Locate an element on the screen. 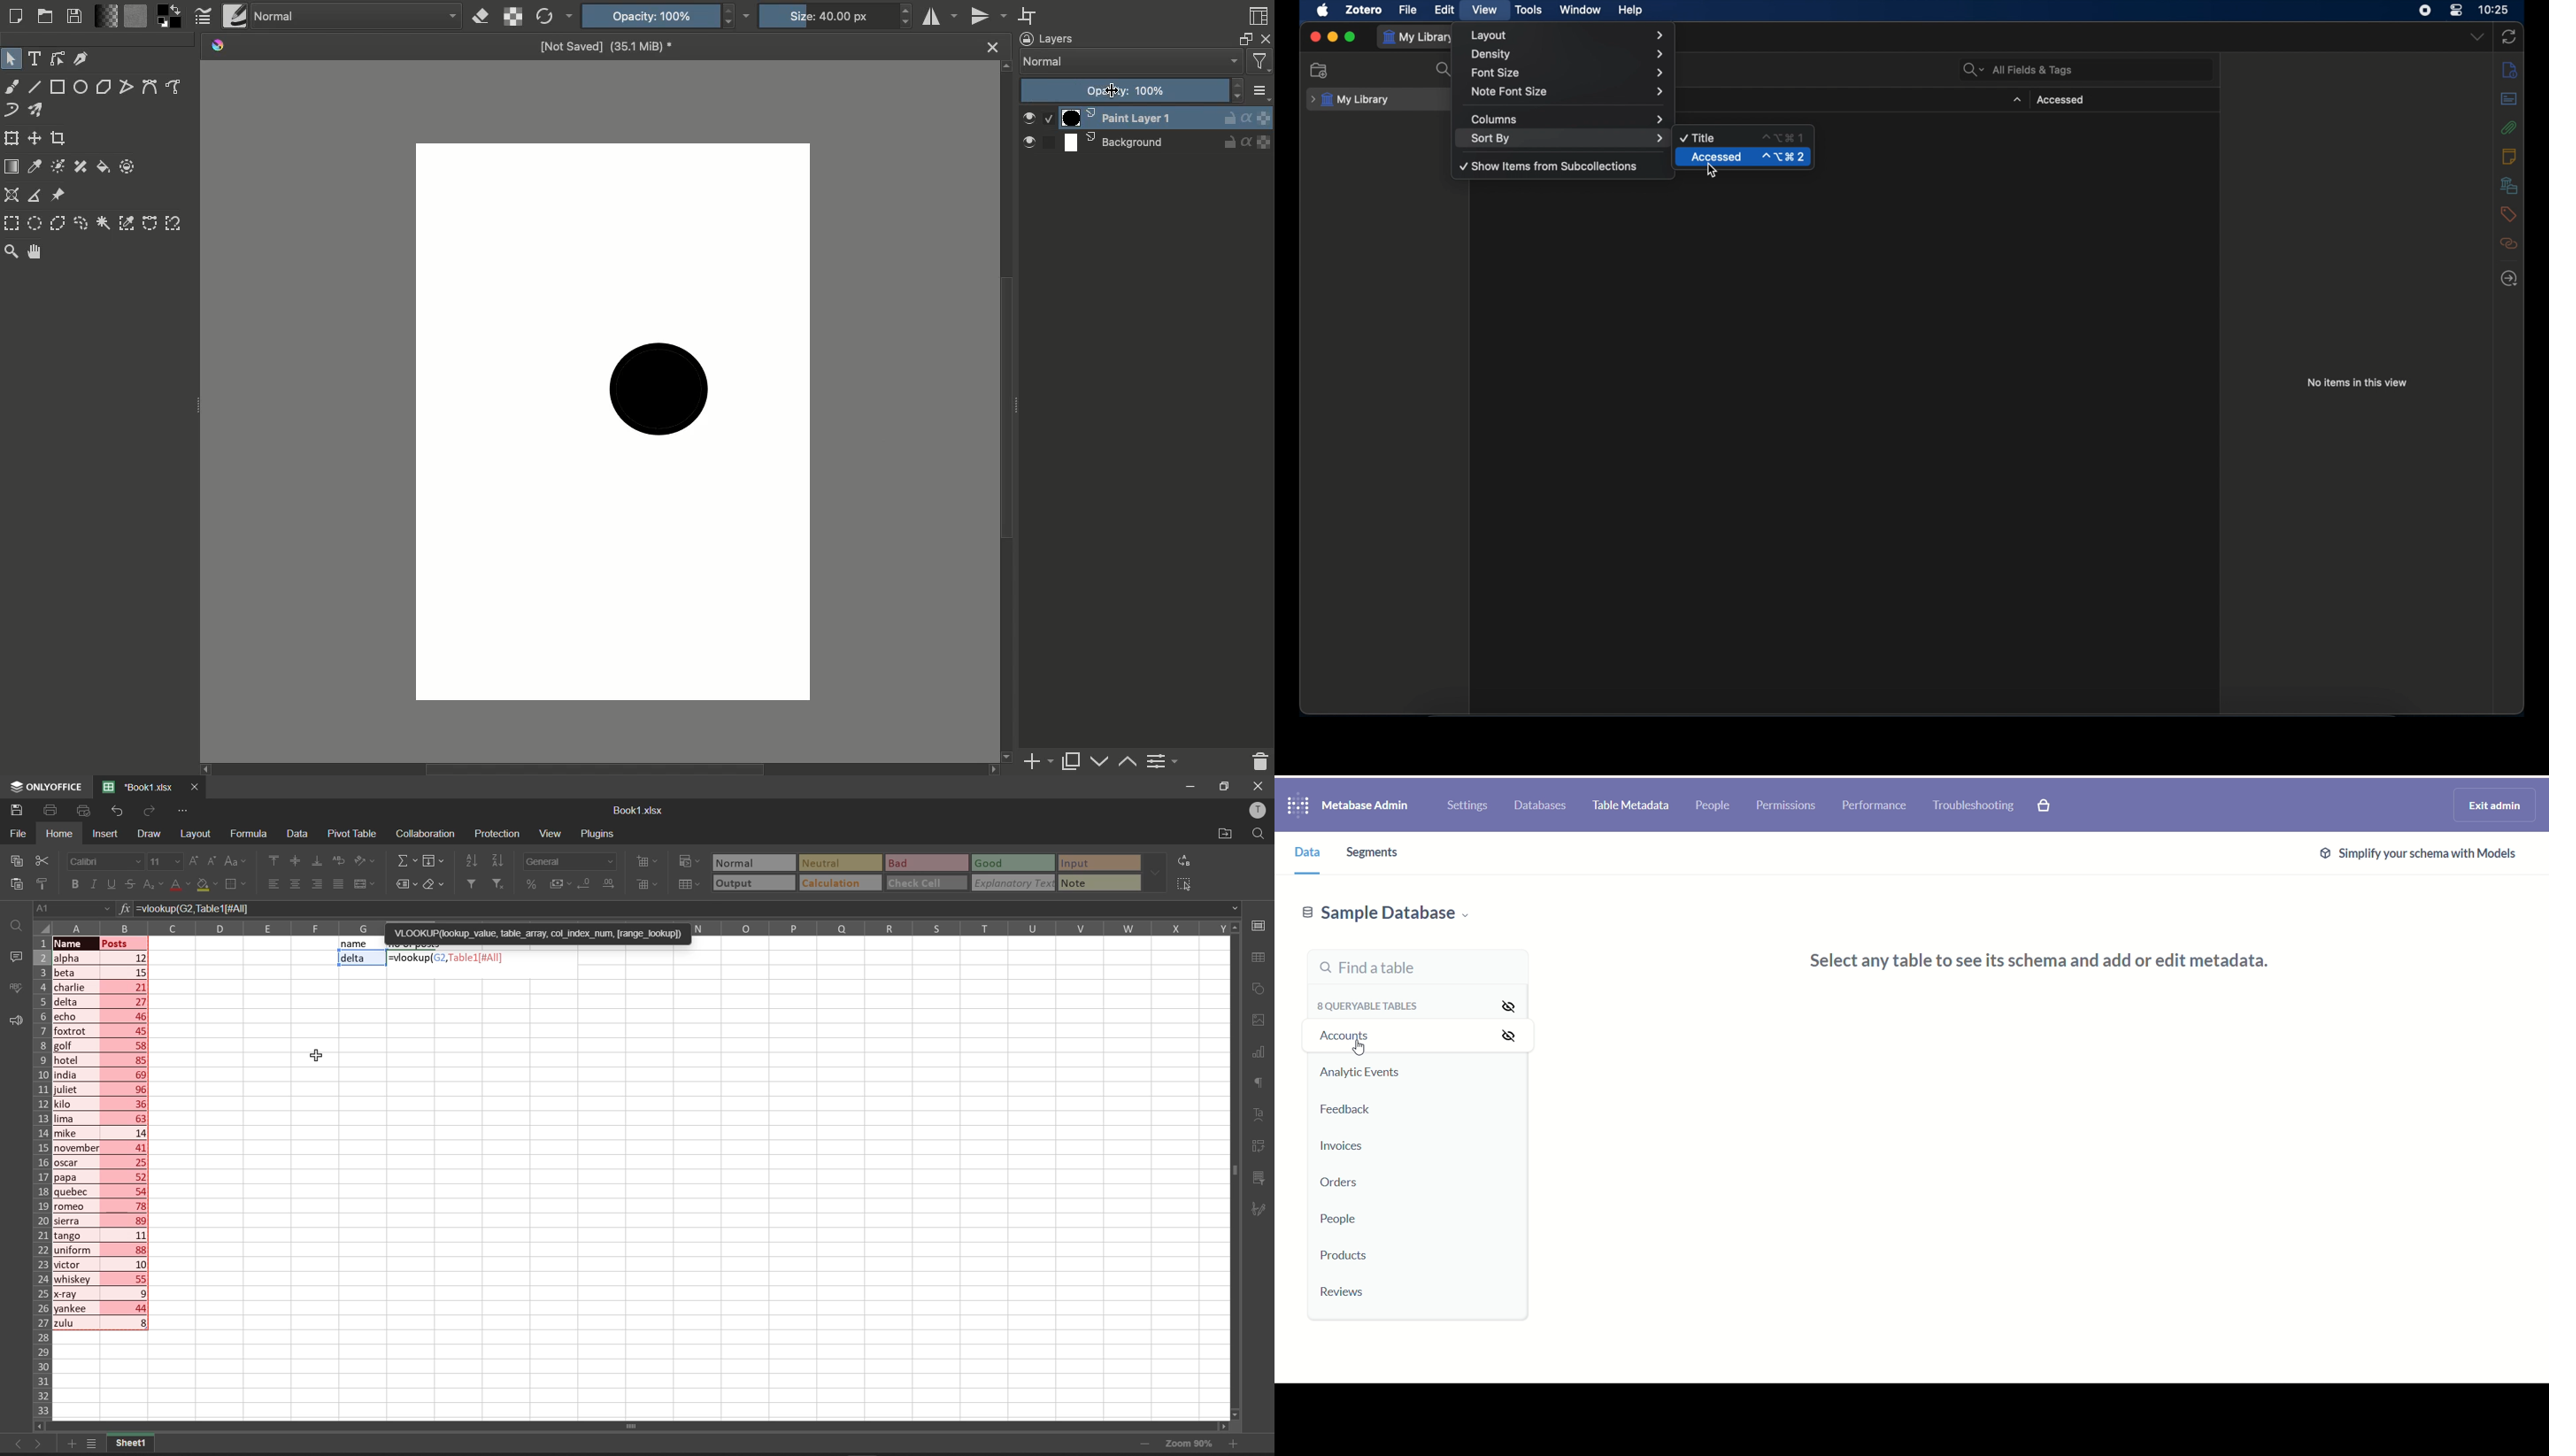 This screenshot has width=2576, height=1456. feedback and support is located at coordinates (12, 1021).